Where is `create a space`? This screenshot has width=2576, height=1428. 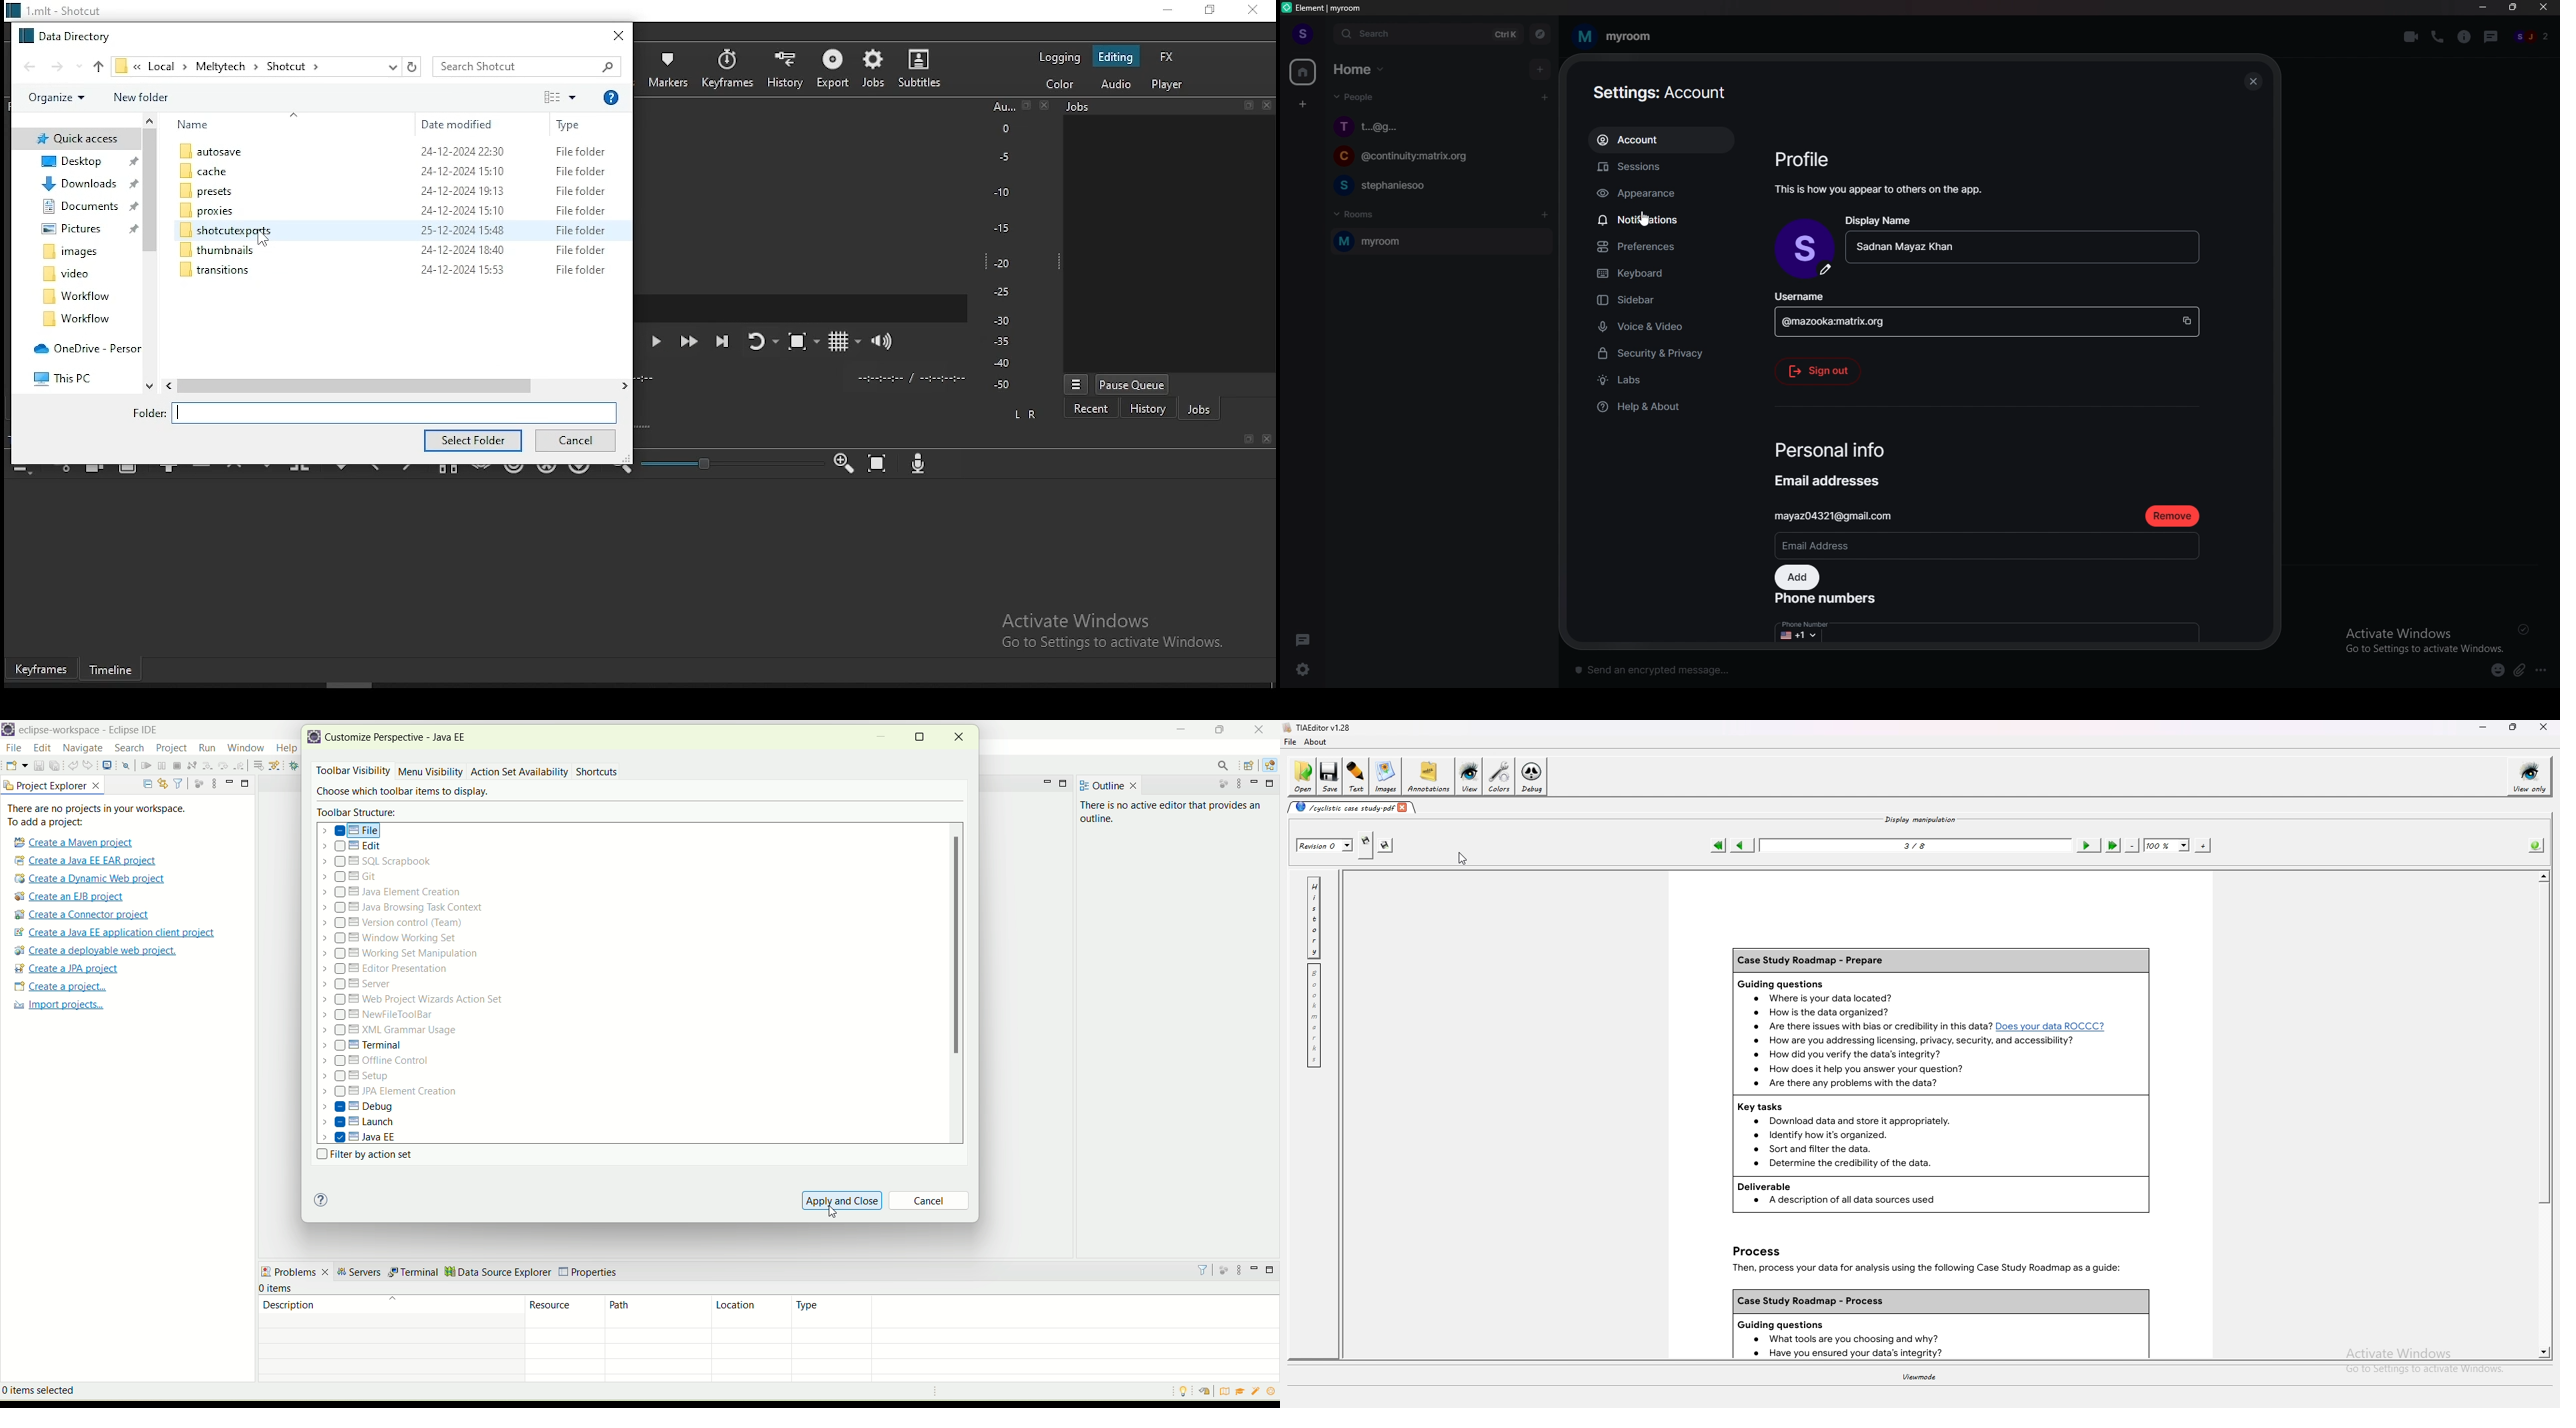
create a space is located at coordinates (1303, 105).